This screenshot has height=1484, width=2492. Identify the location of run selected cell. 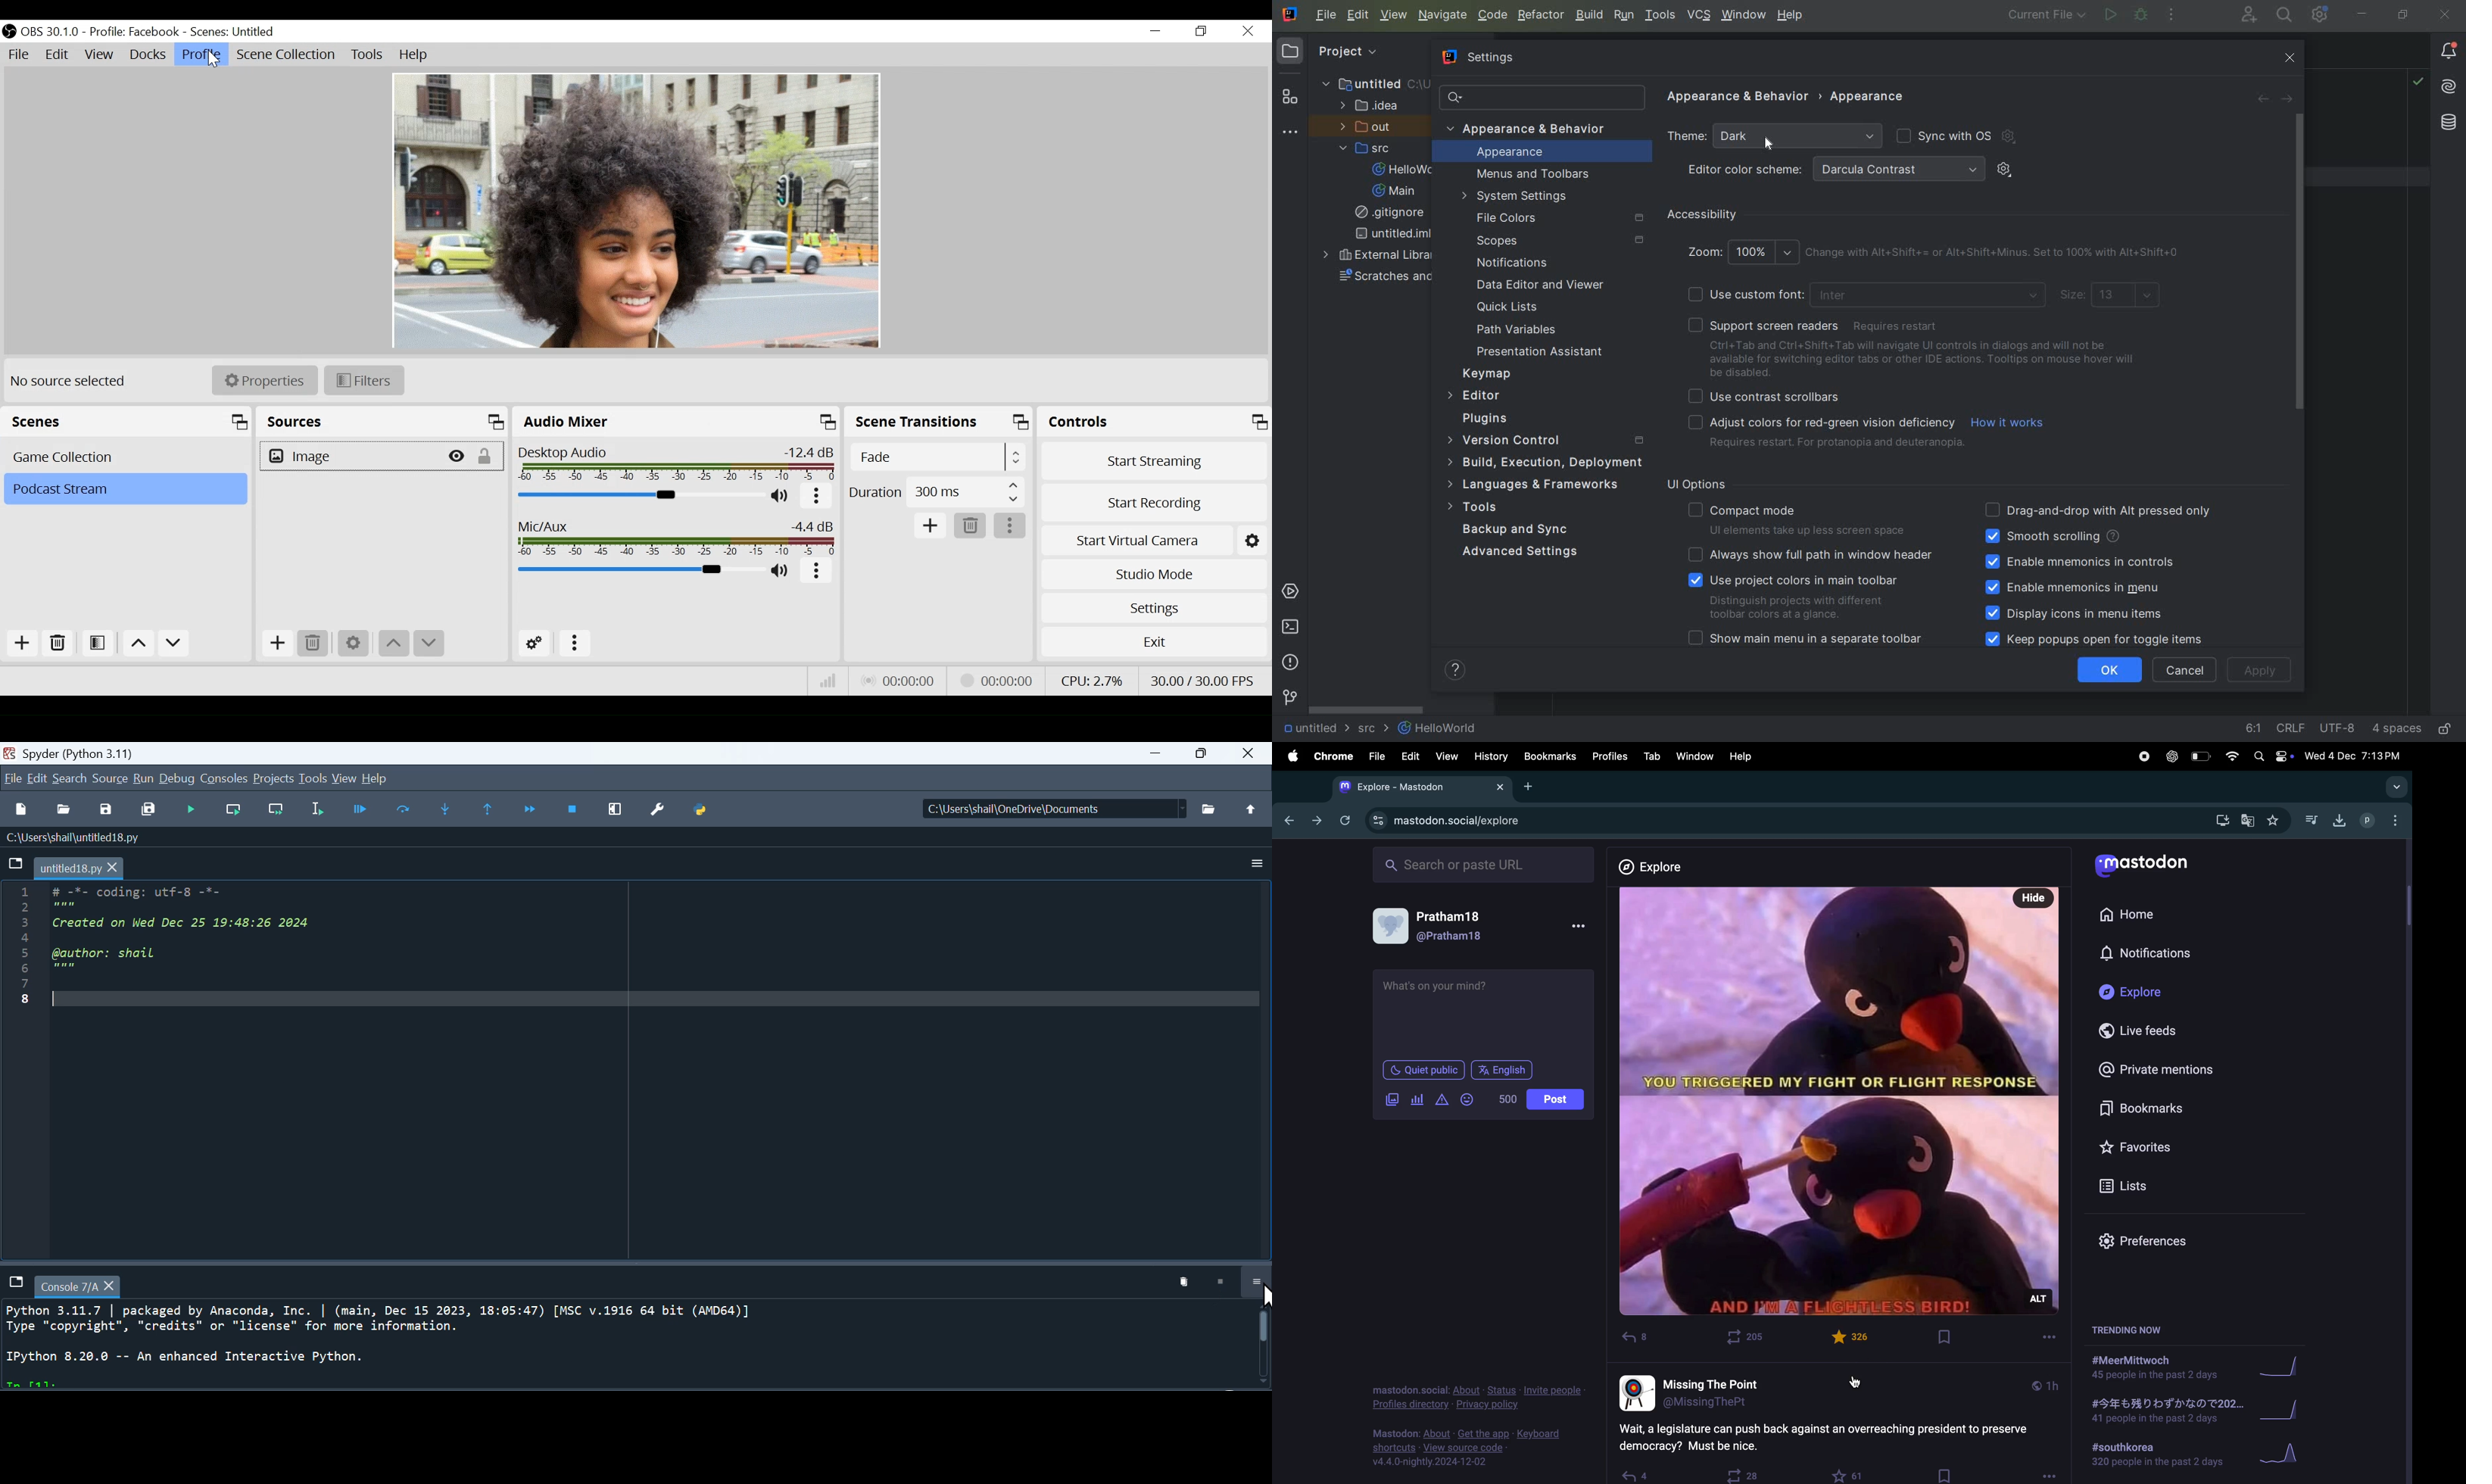
(315, 810).